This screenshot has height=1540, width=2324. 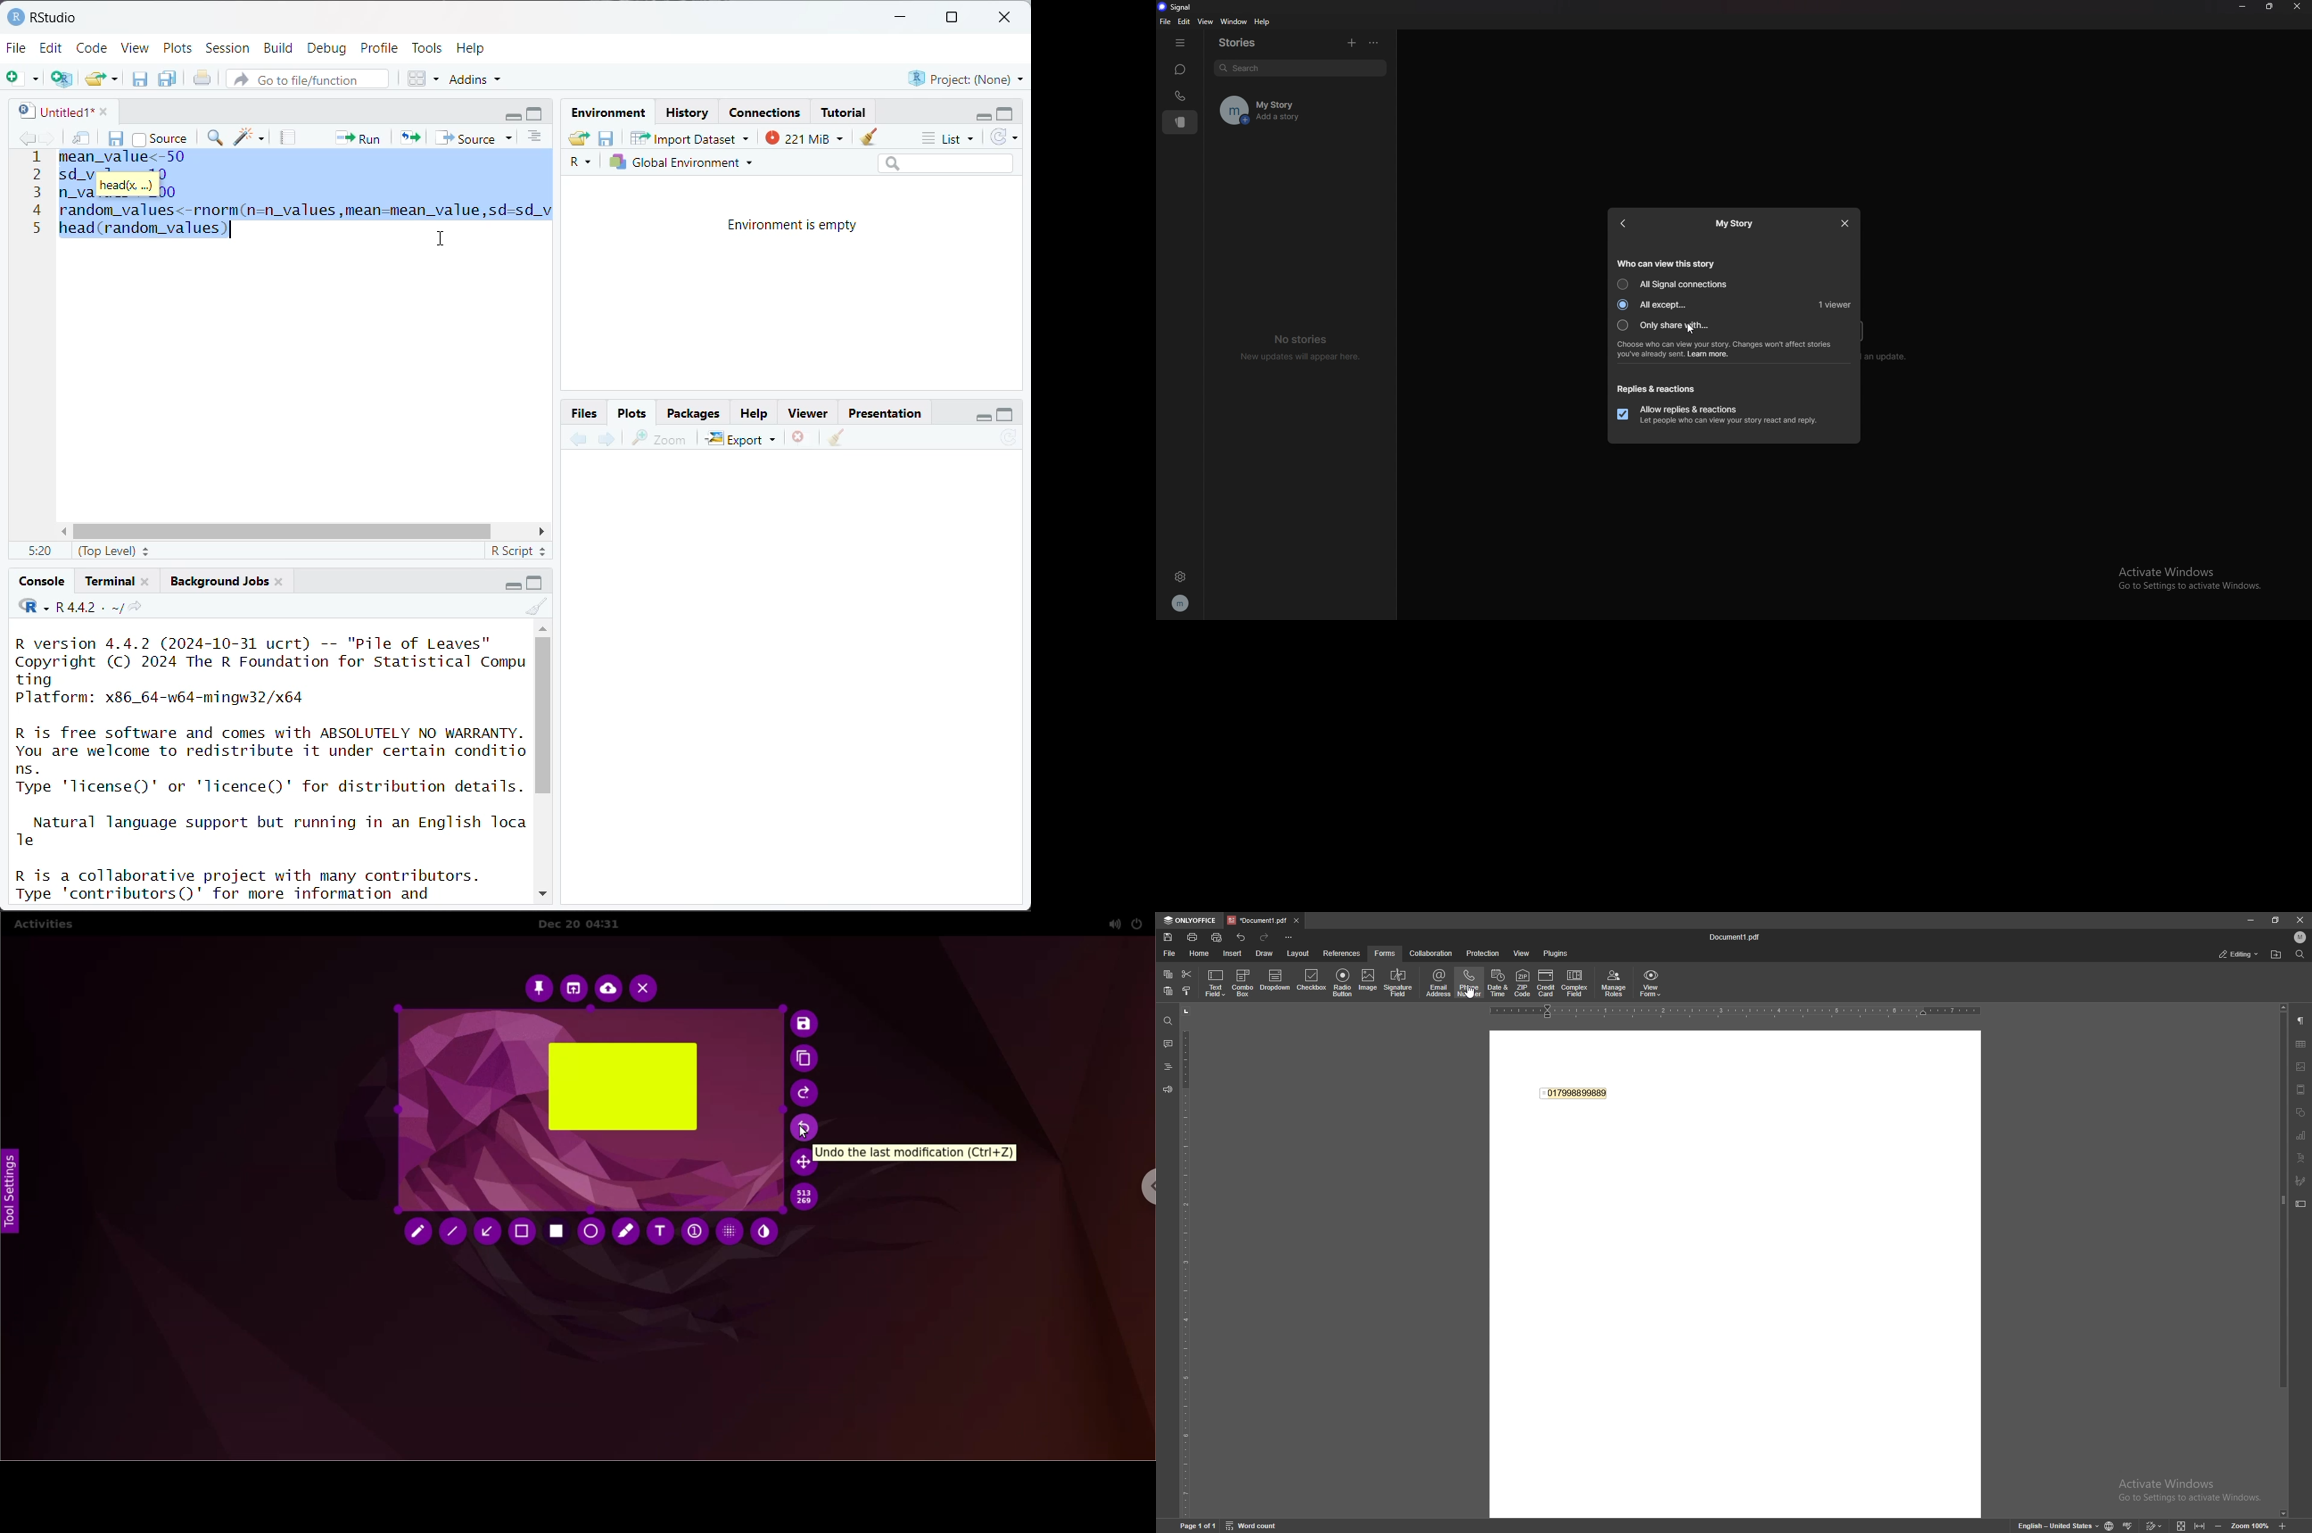 I want to click on go to file/function, so click(x=306, y=80).